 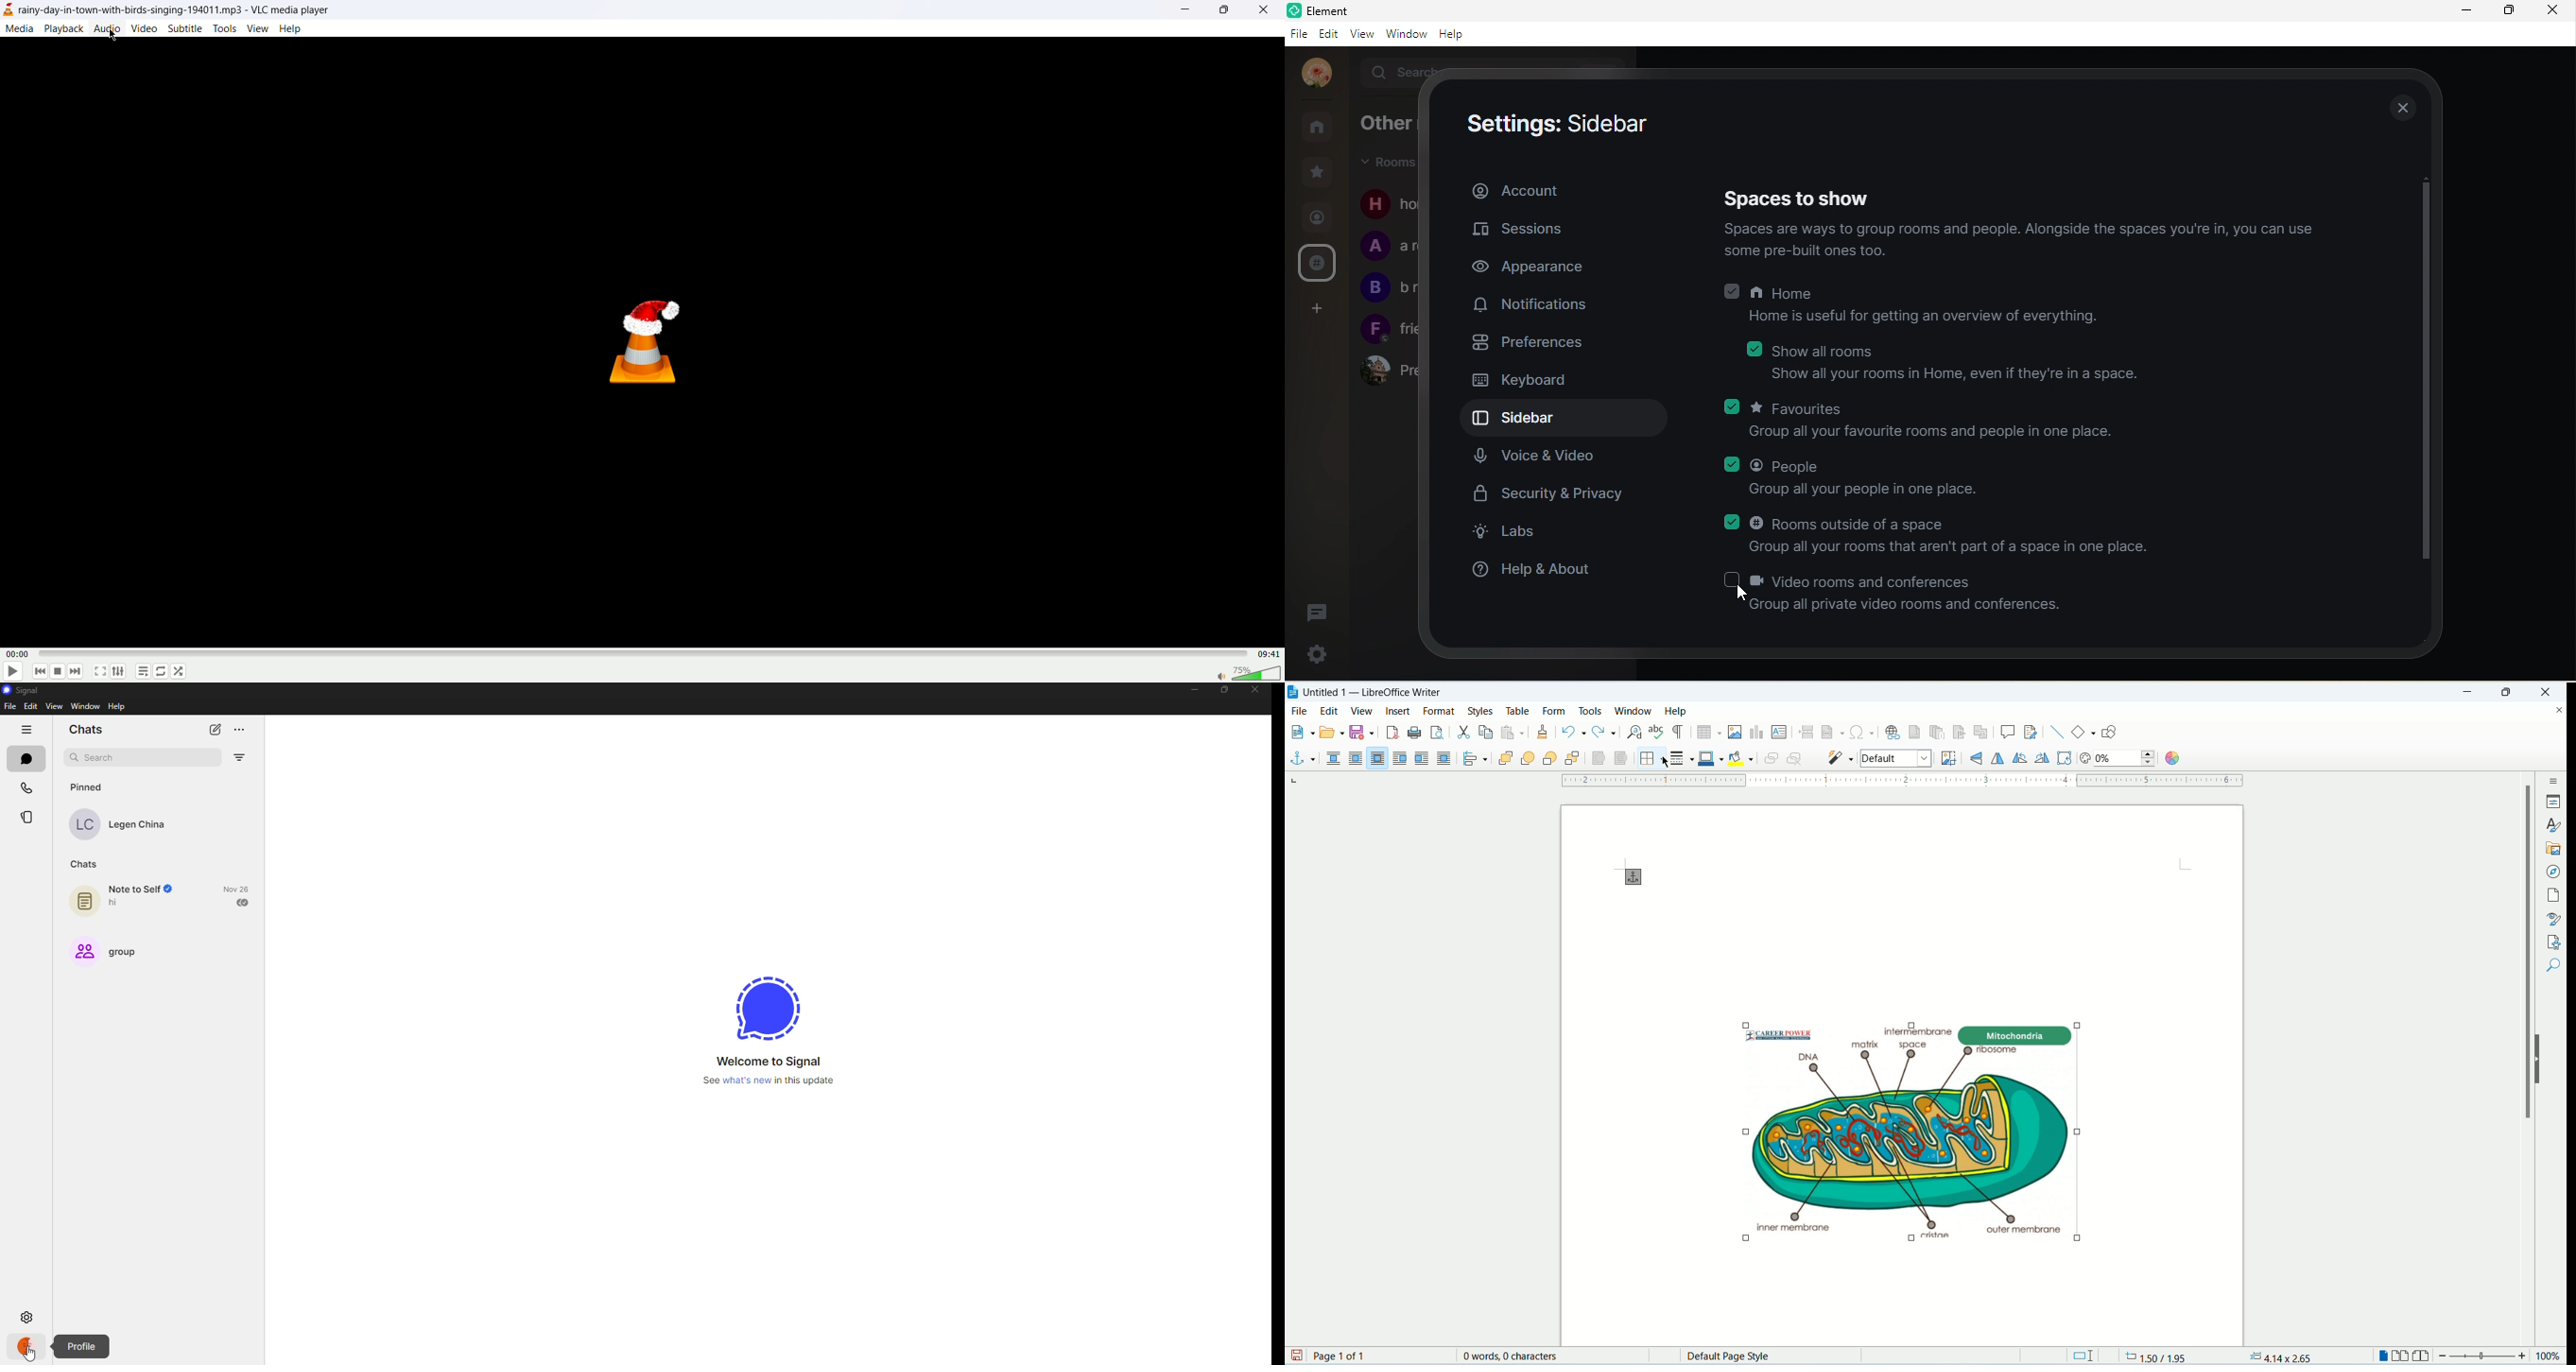 I want to click on people, so click(x=1854, y=478).